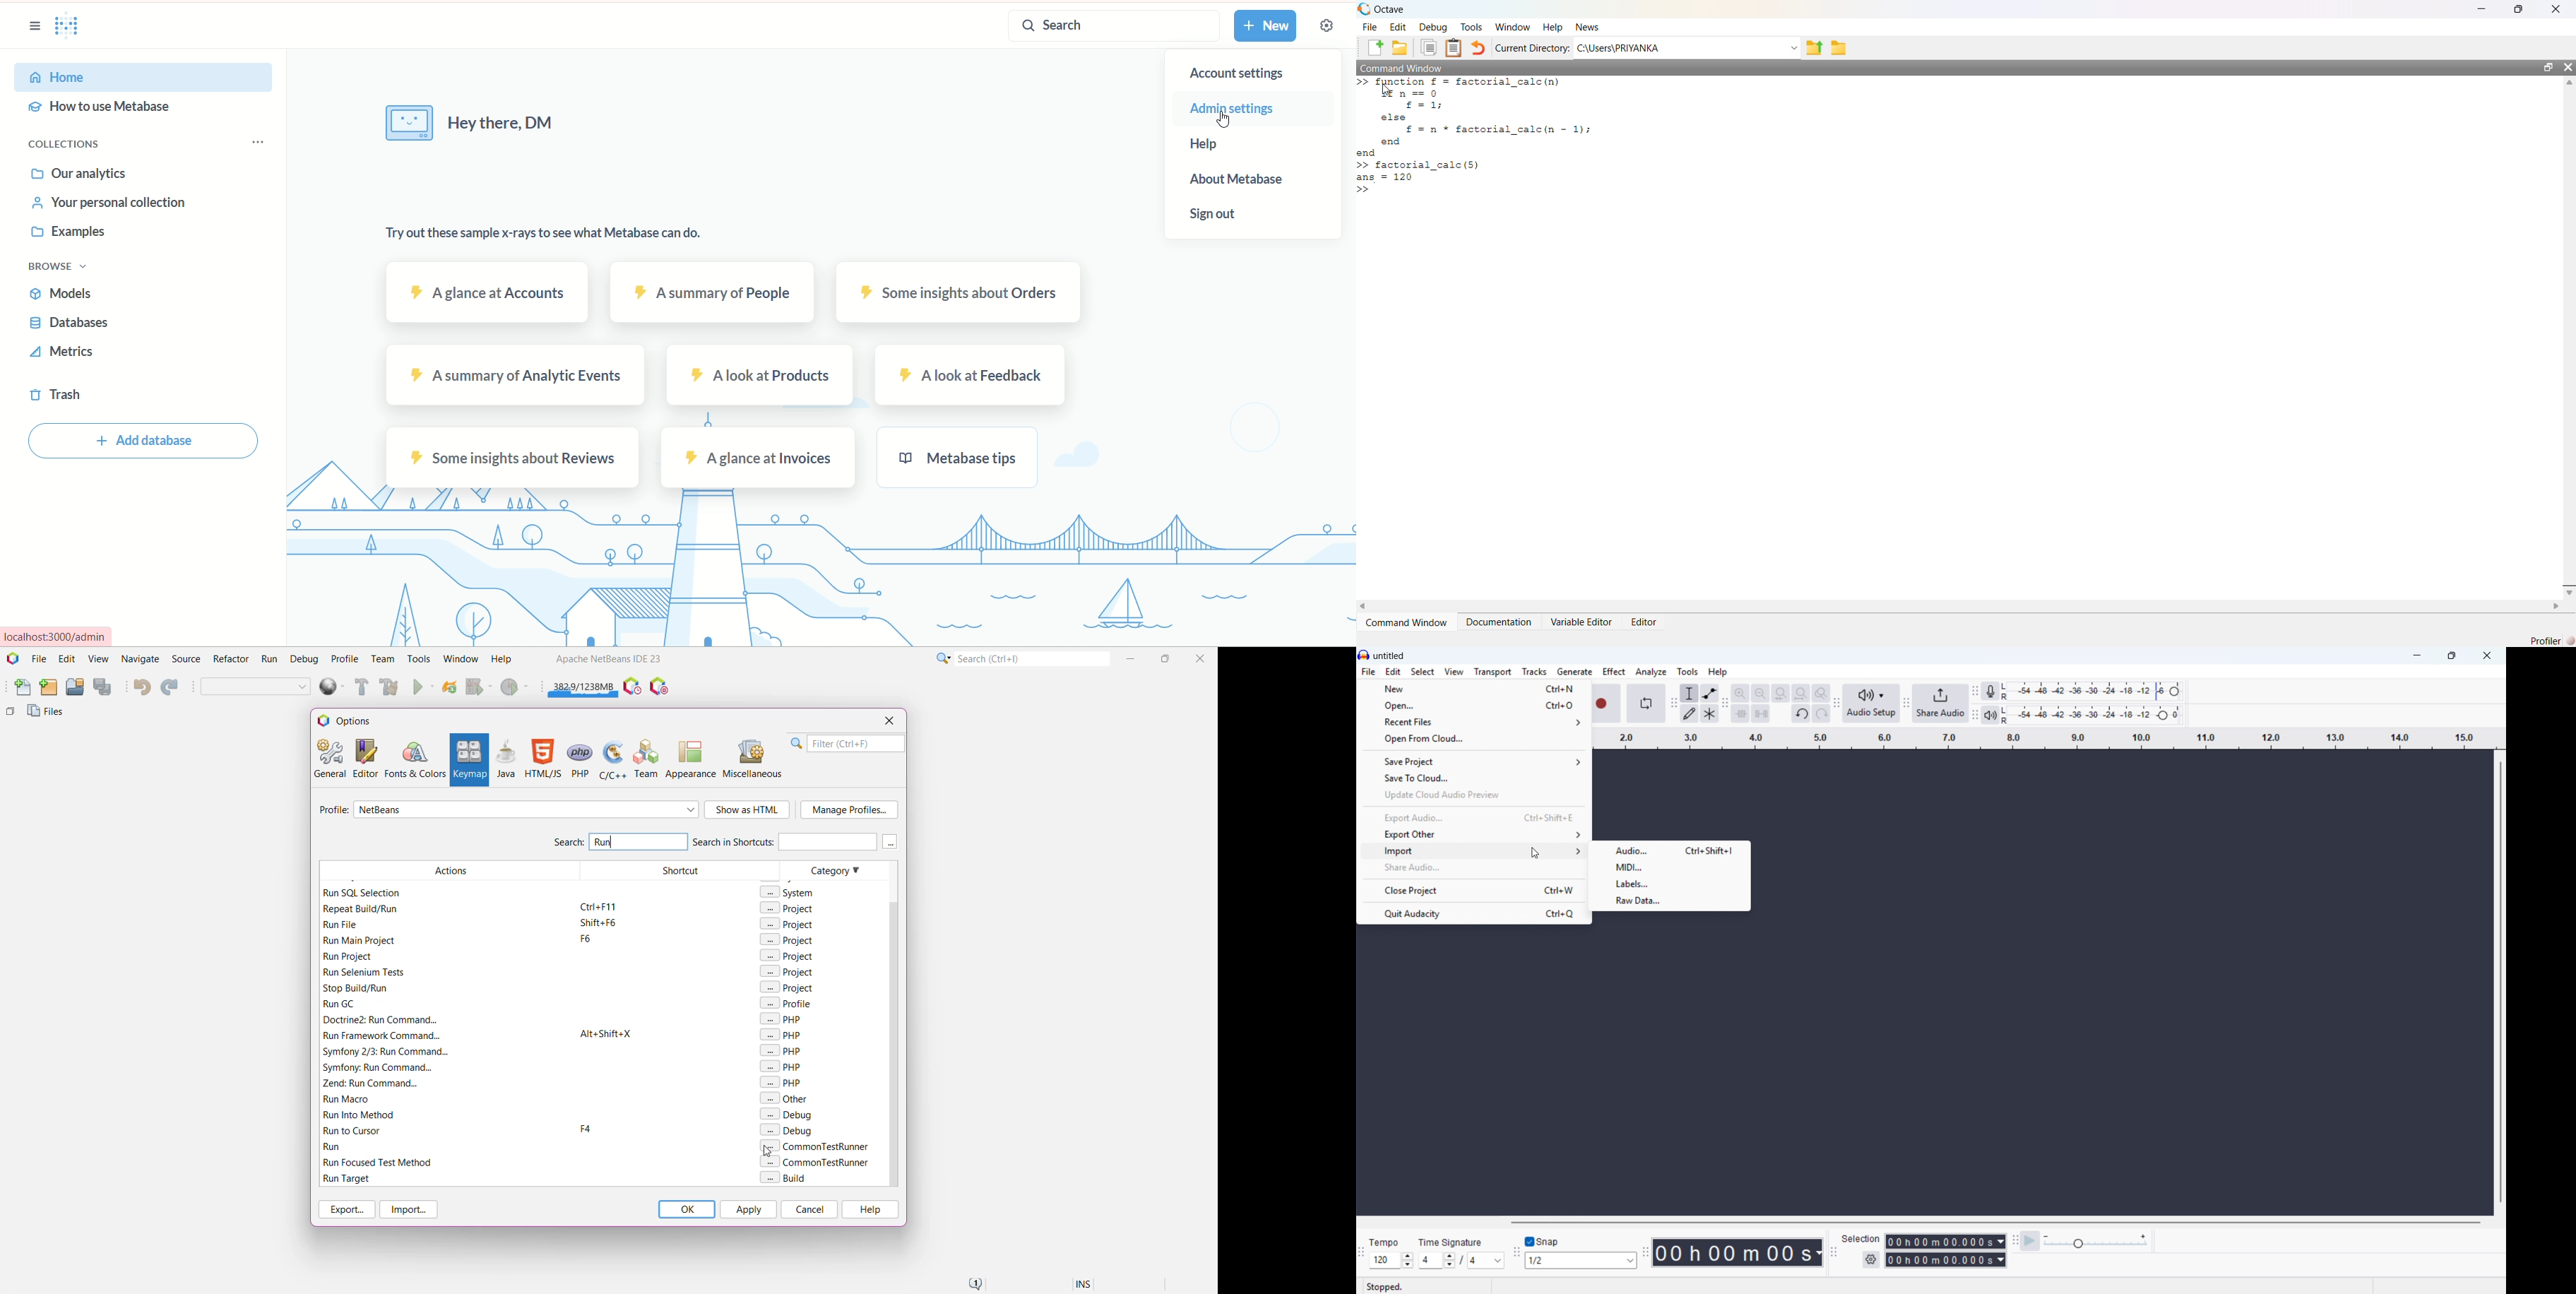  I want to click on file , so click(1369, 673).